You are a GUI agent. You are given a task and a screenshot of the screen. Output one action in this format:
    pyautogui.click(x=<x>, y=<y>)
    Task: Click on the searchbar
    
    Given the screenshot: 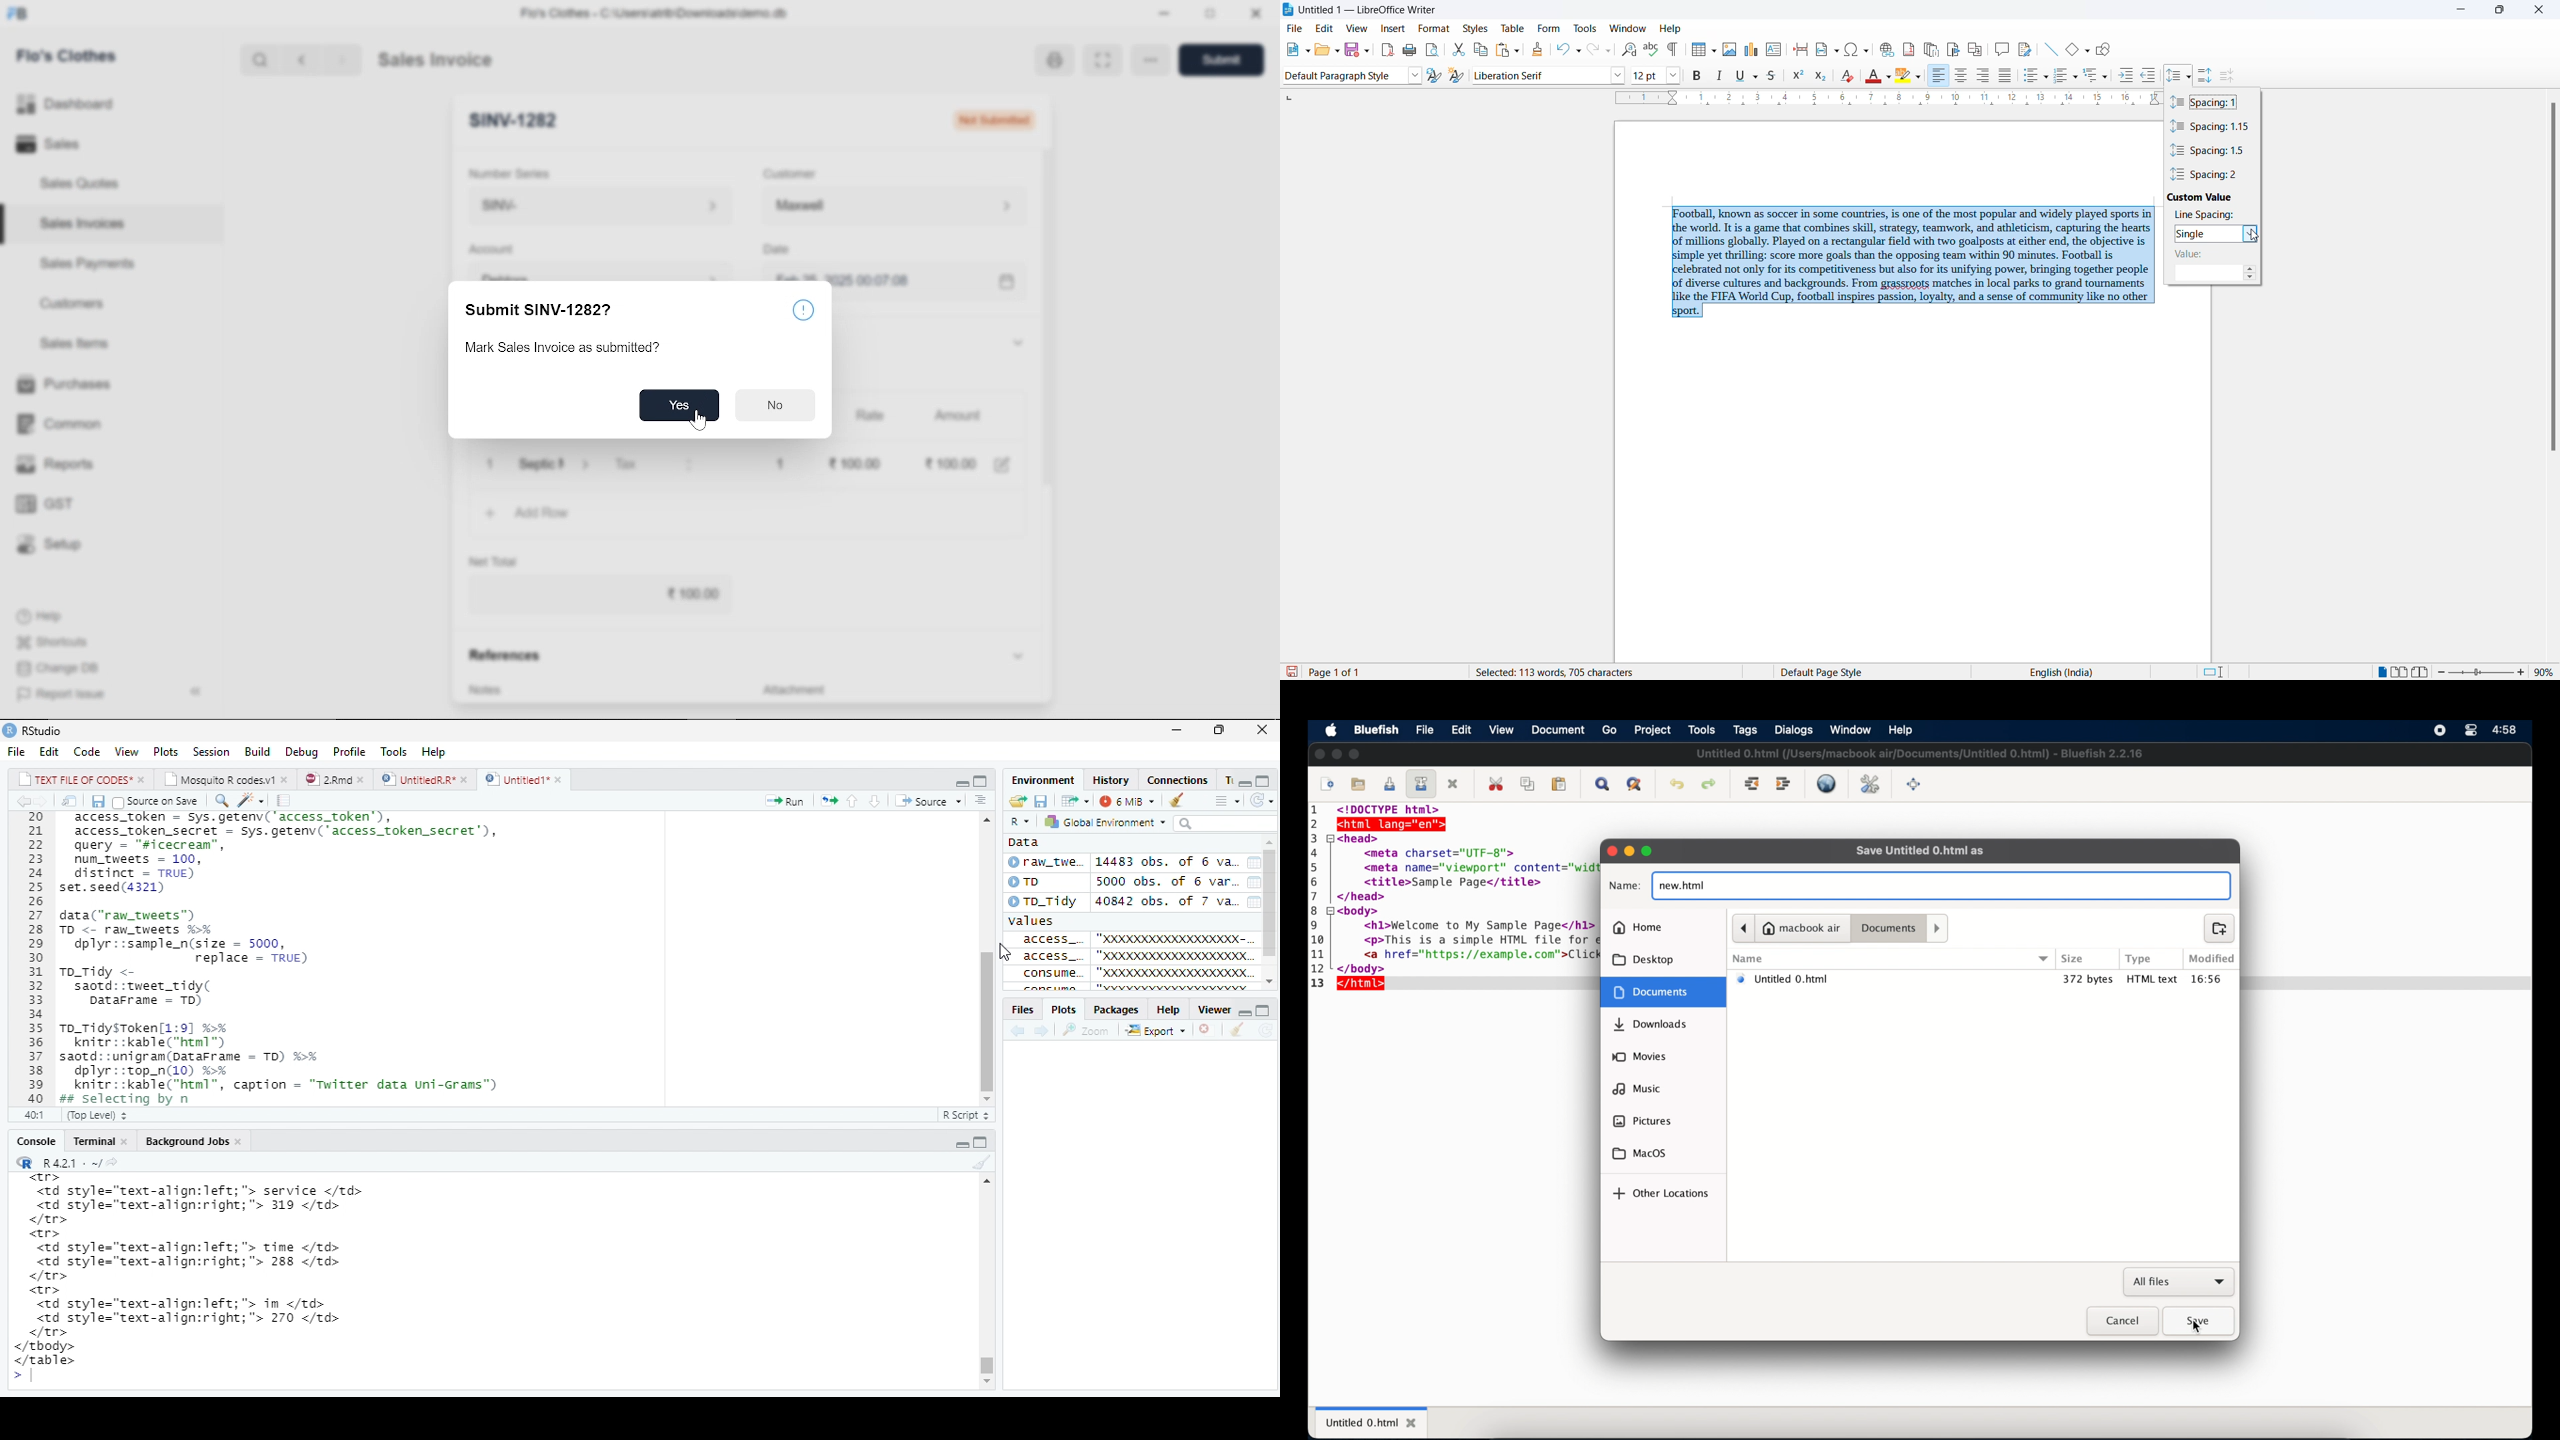 What is the action you would take?
    pyautogui.click(x=1229, y=824)
    